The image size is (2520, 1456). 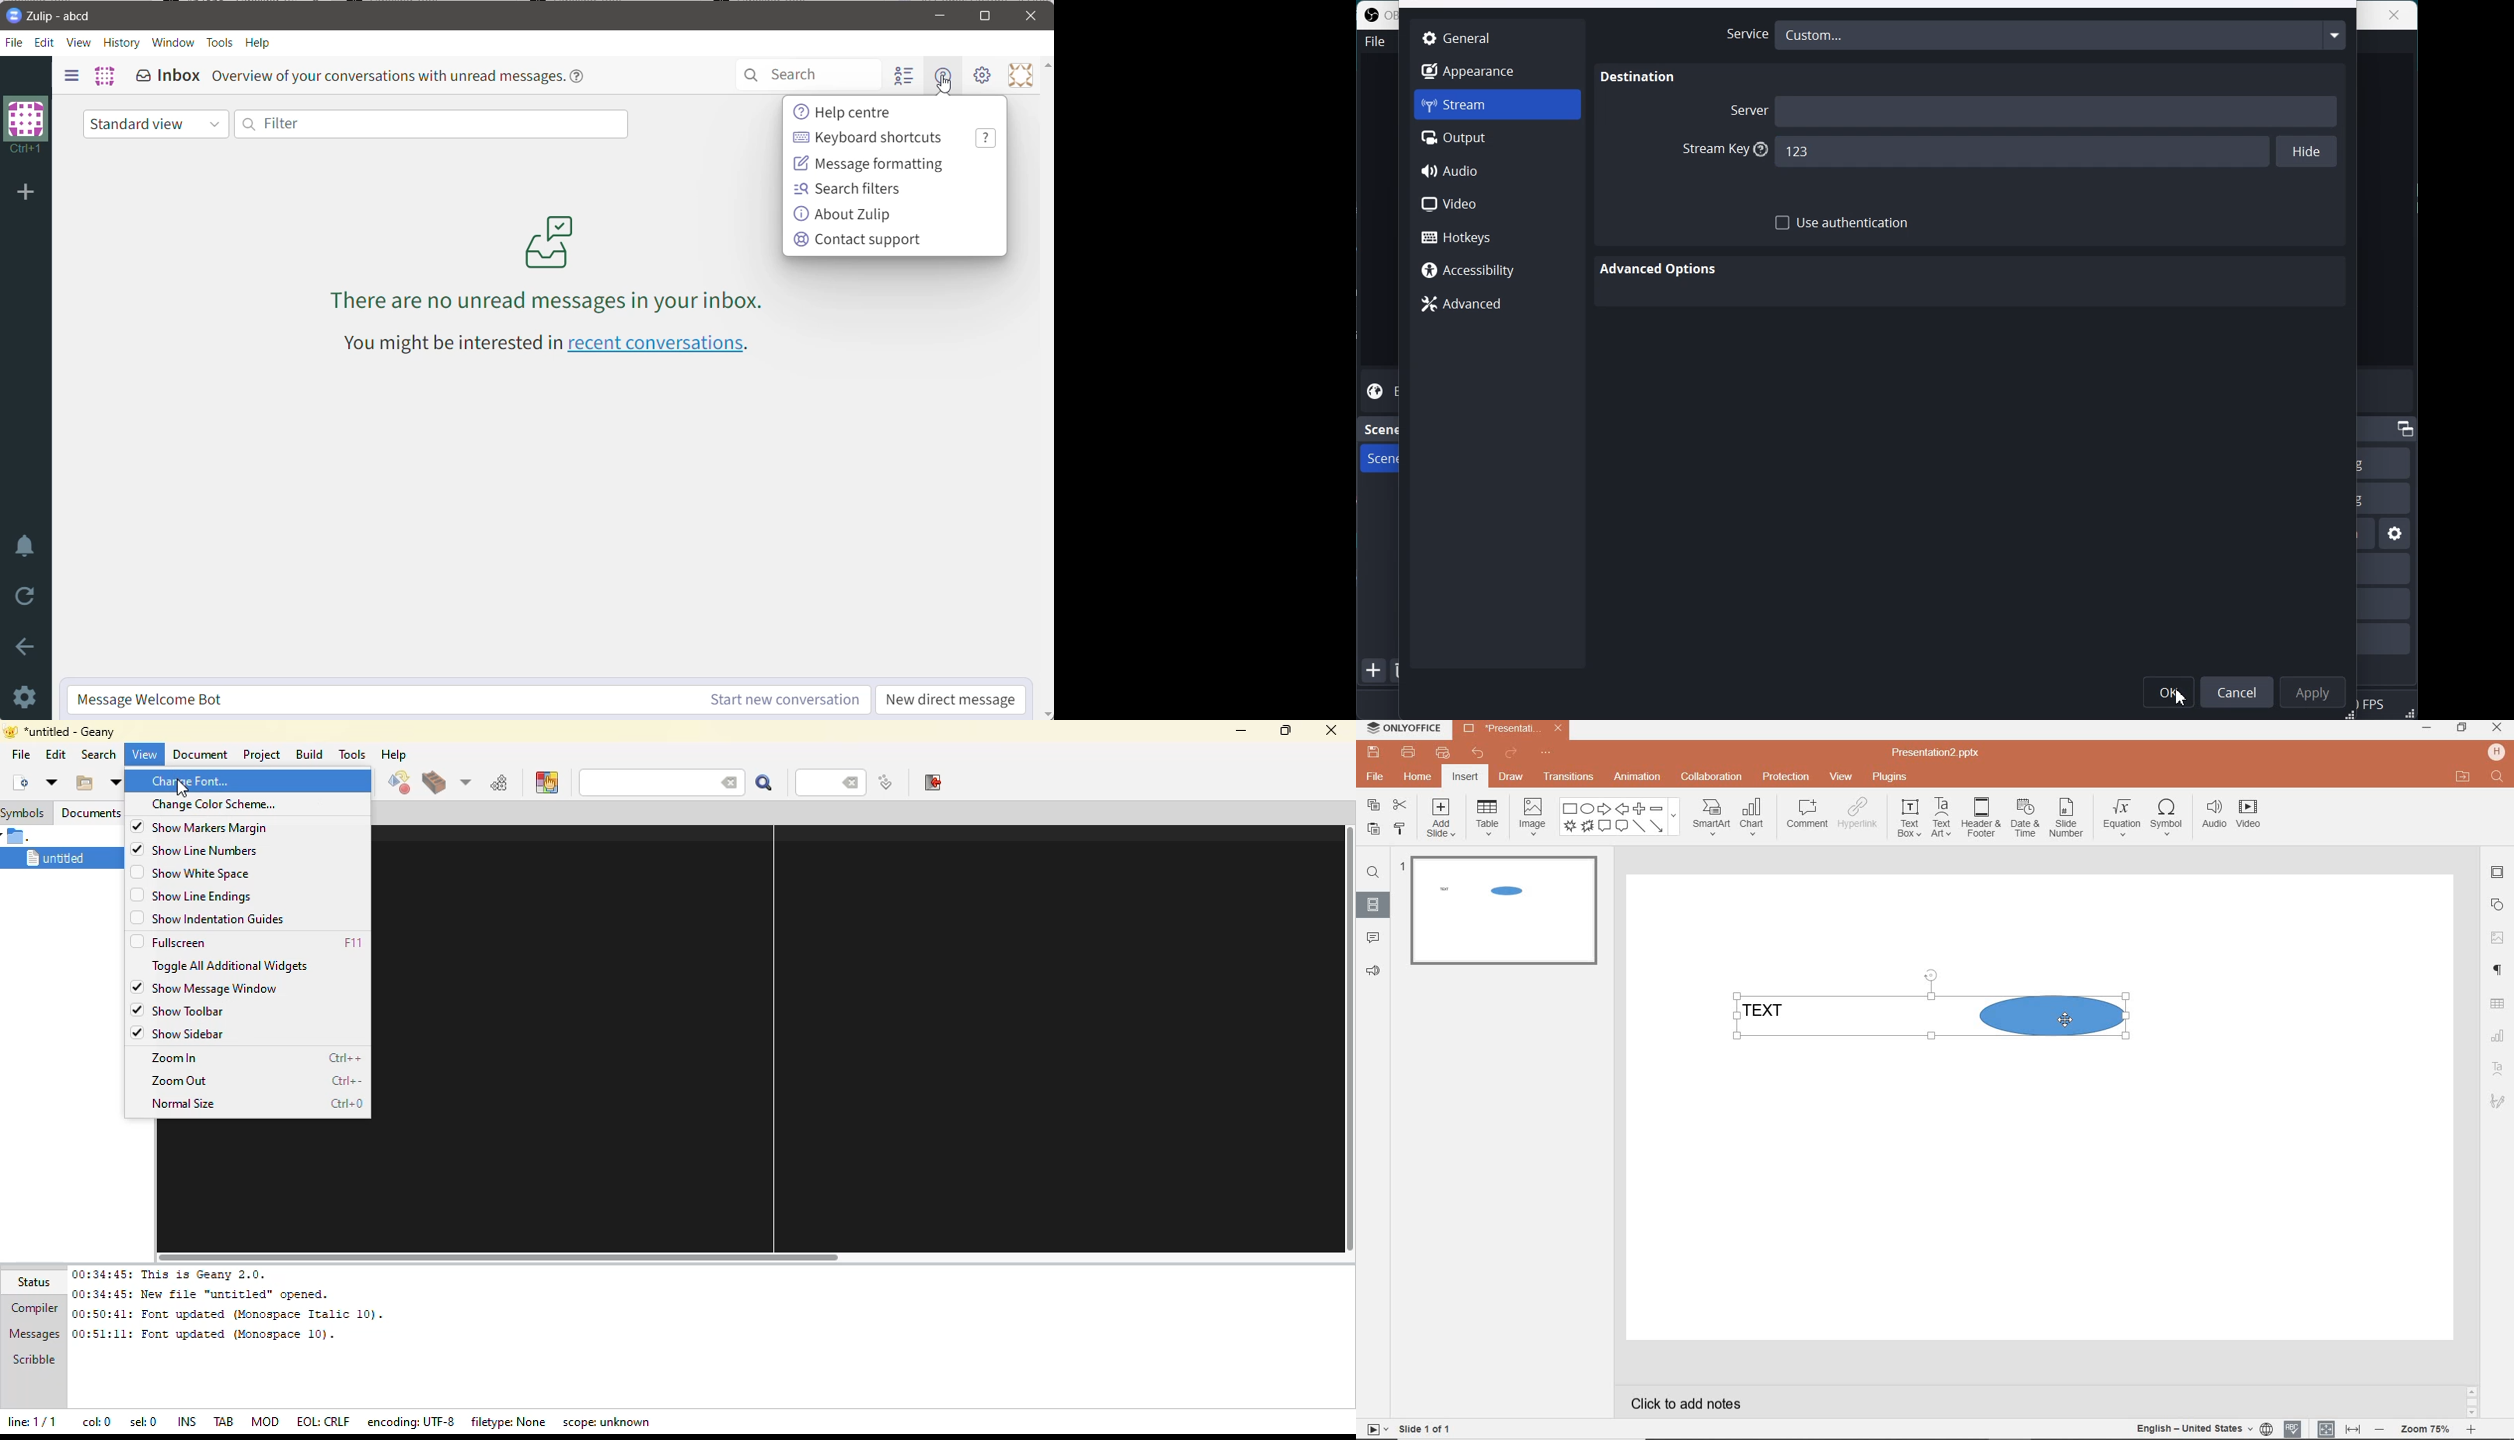 I want to click on click to enable, so click(x=135, y=941).